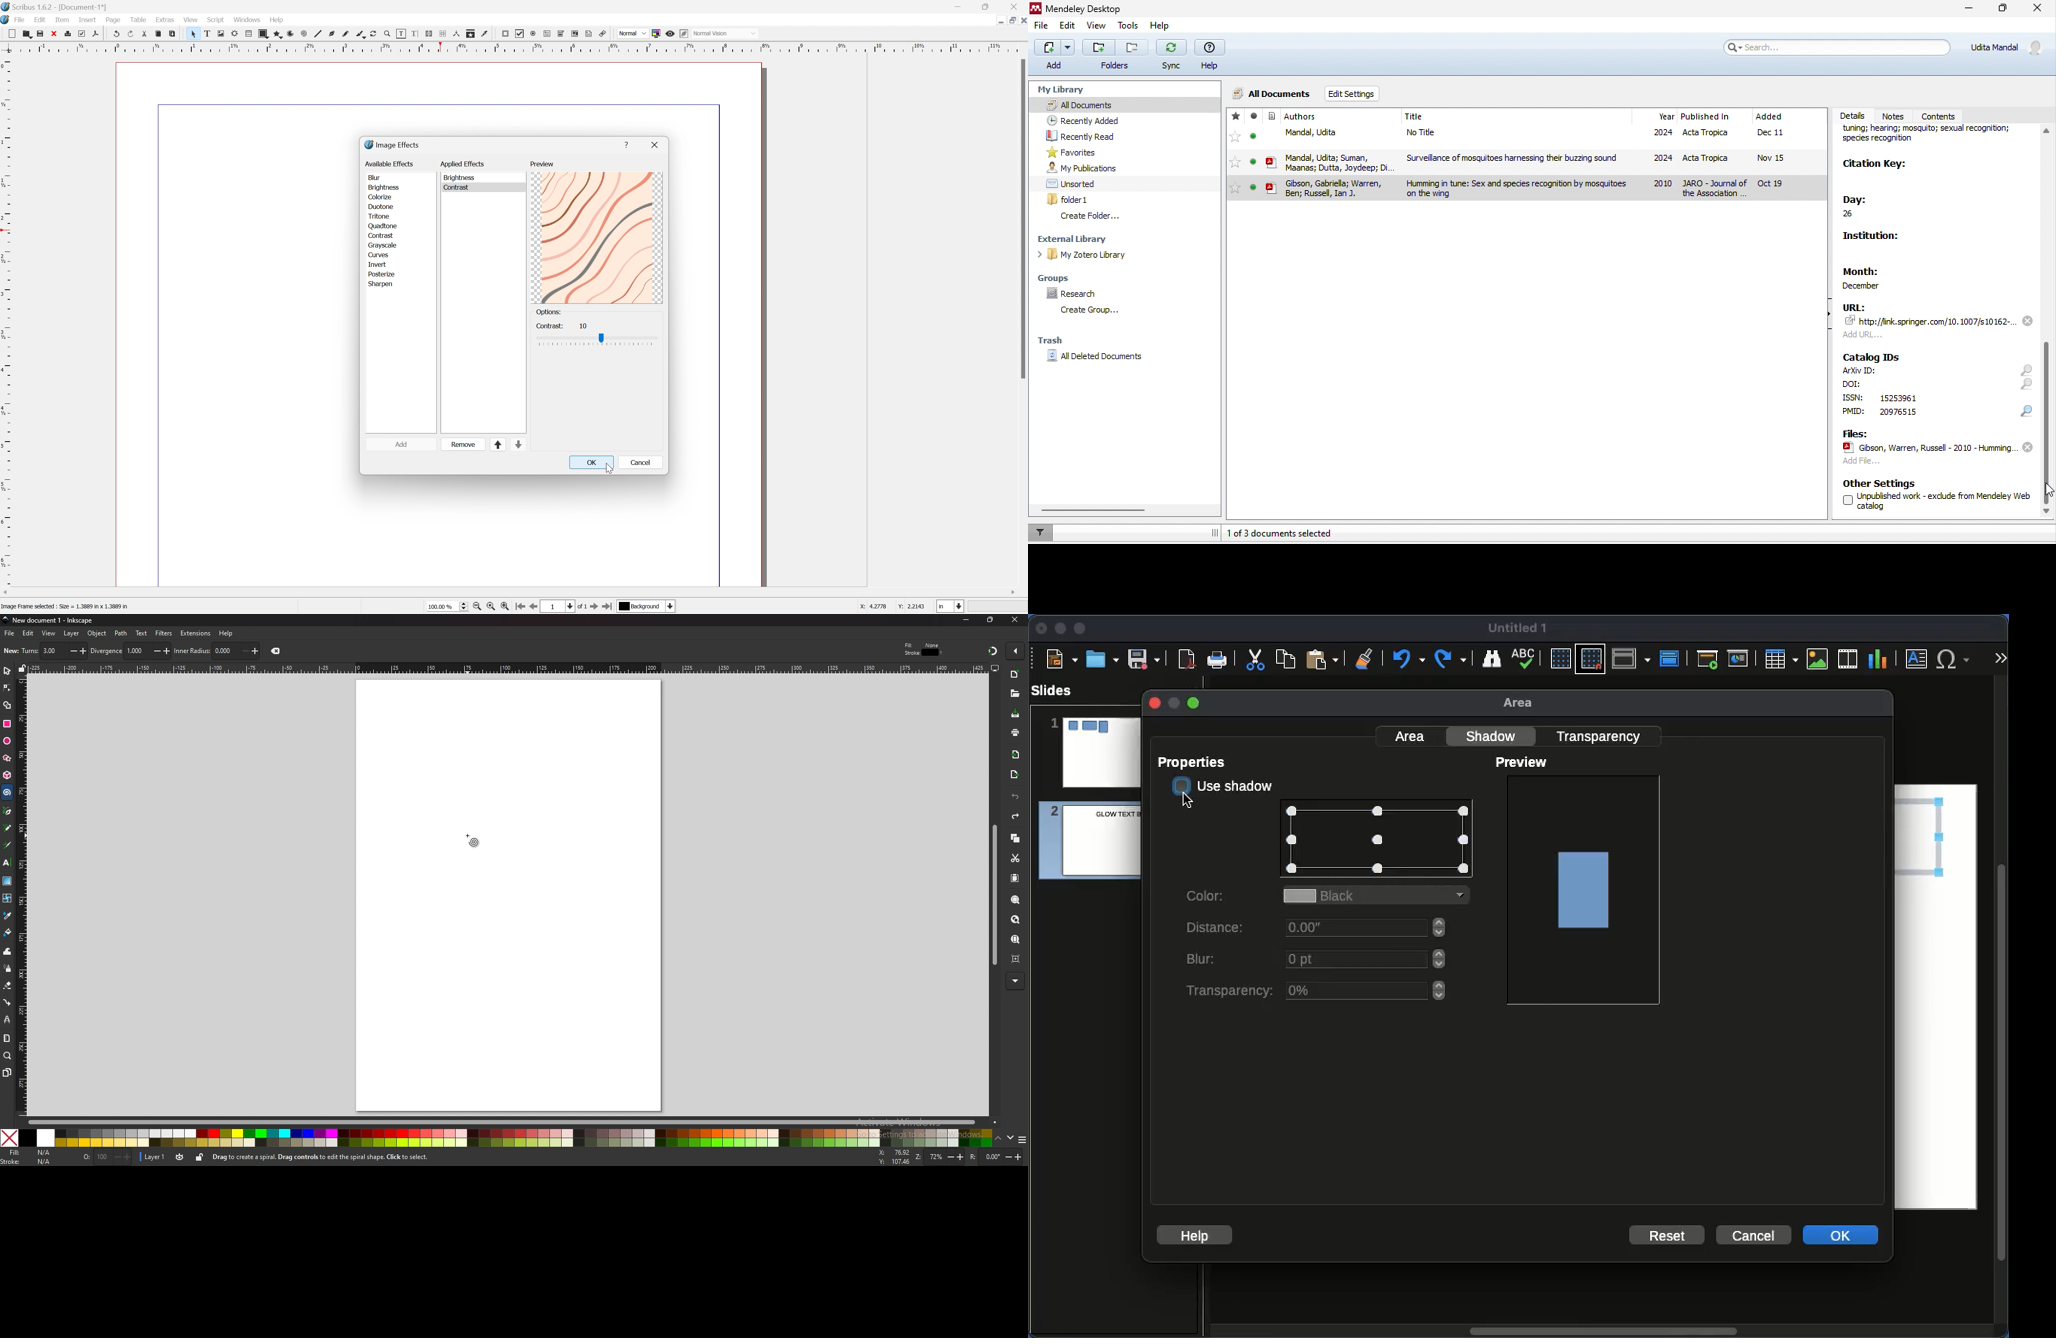 The image size is (2072, 1344). I want to click on Undo, so click(1407, 659).